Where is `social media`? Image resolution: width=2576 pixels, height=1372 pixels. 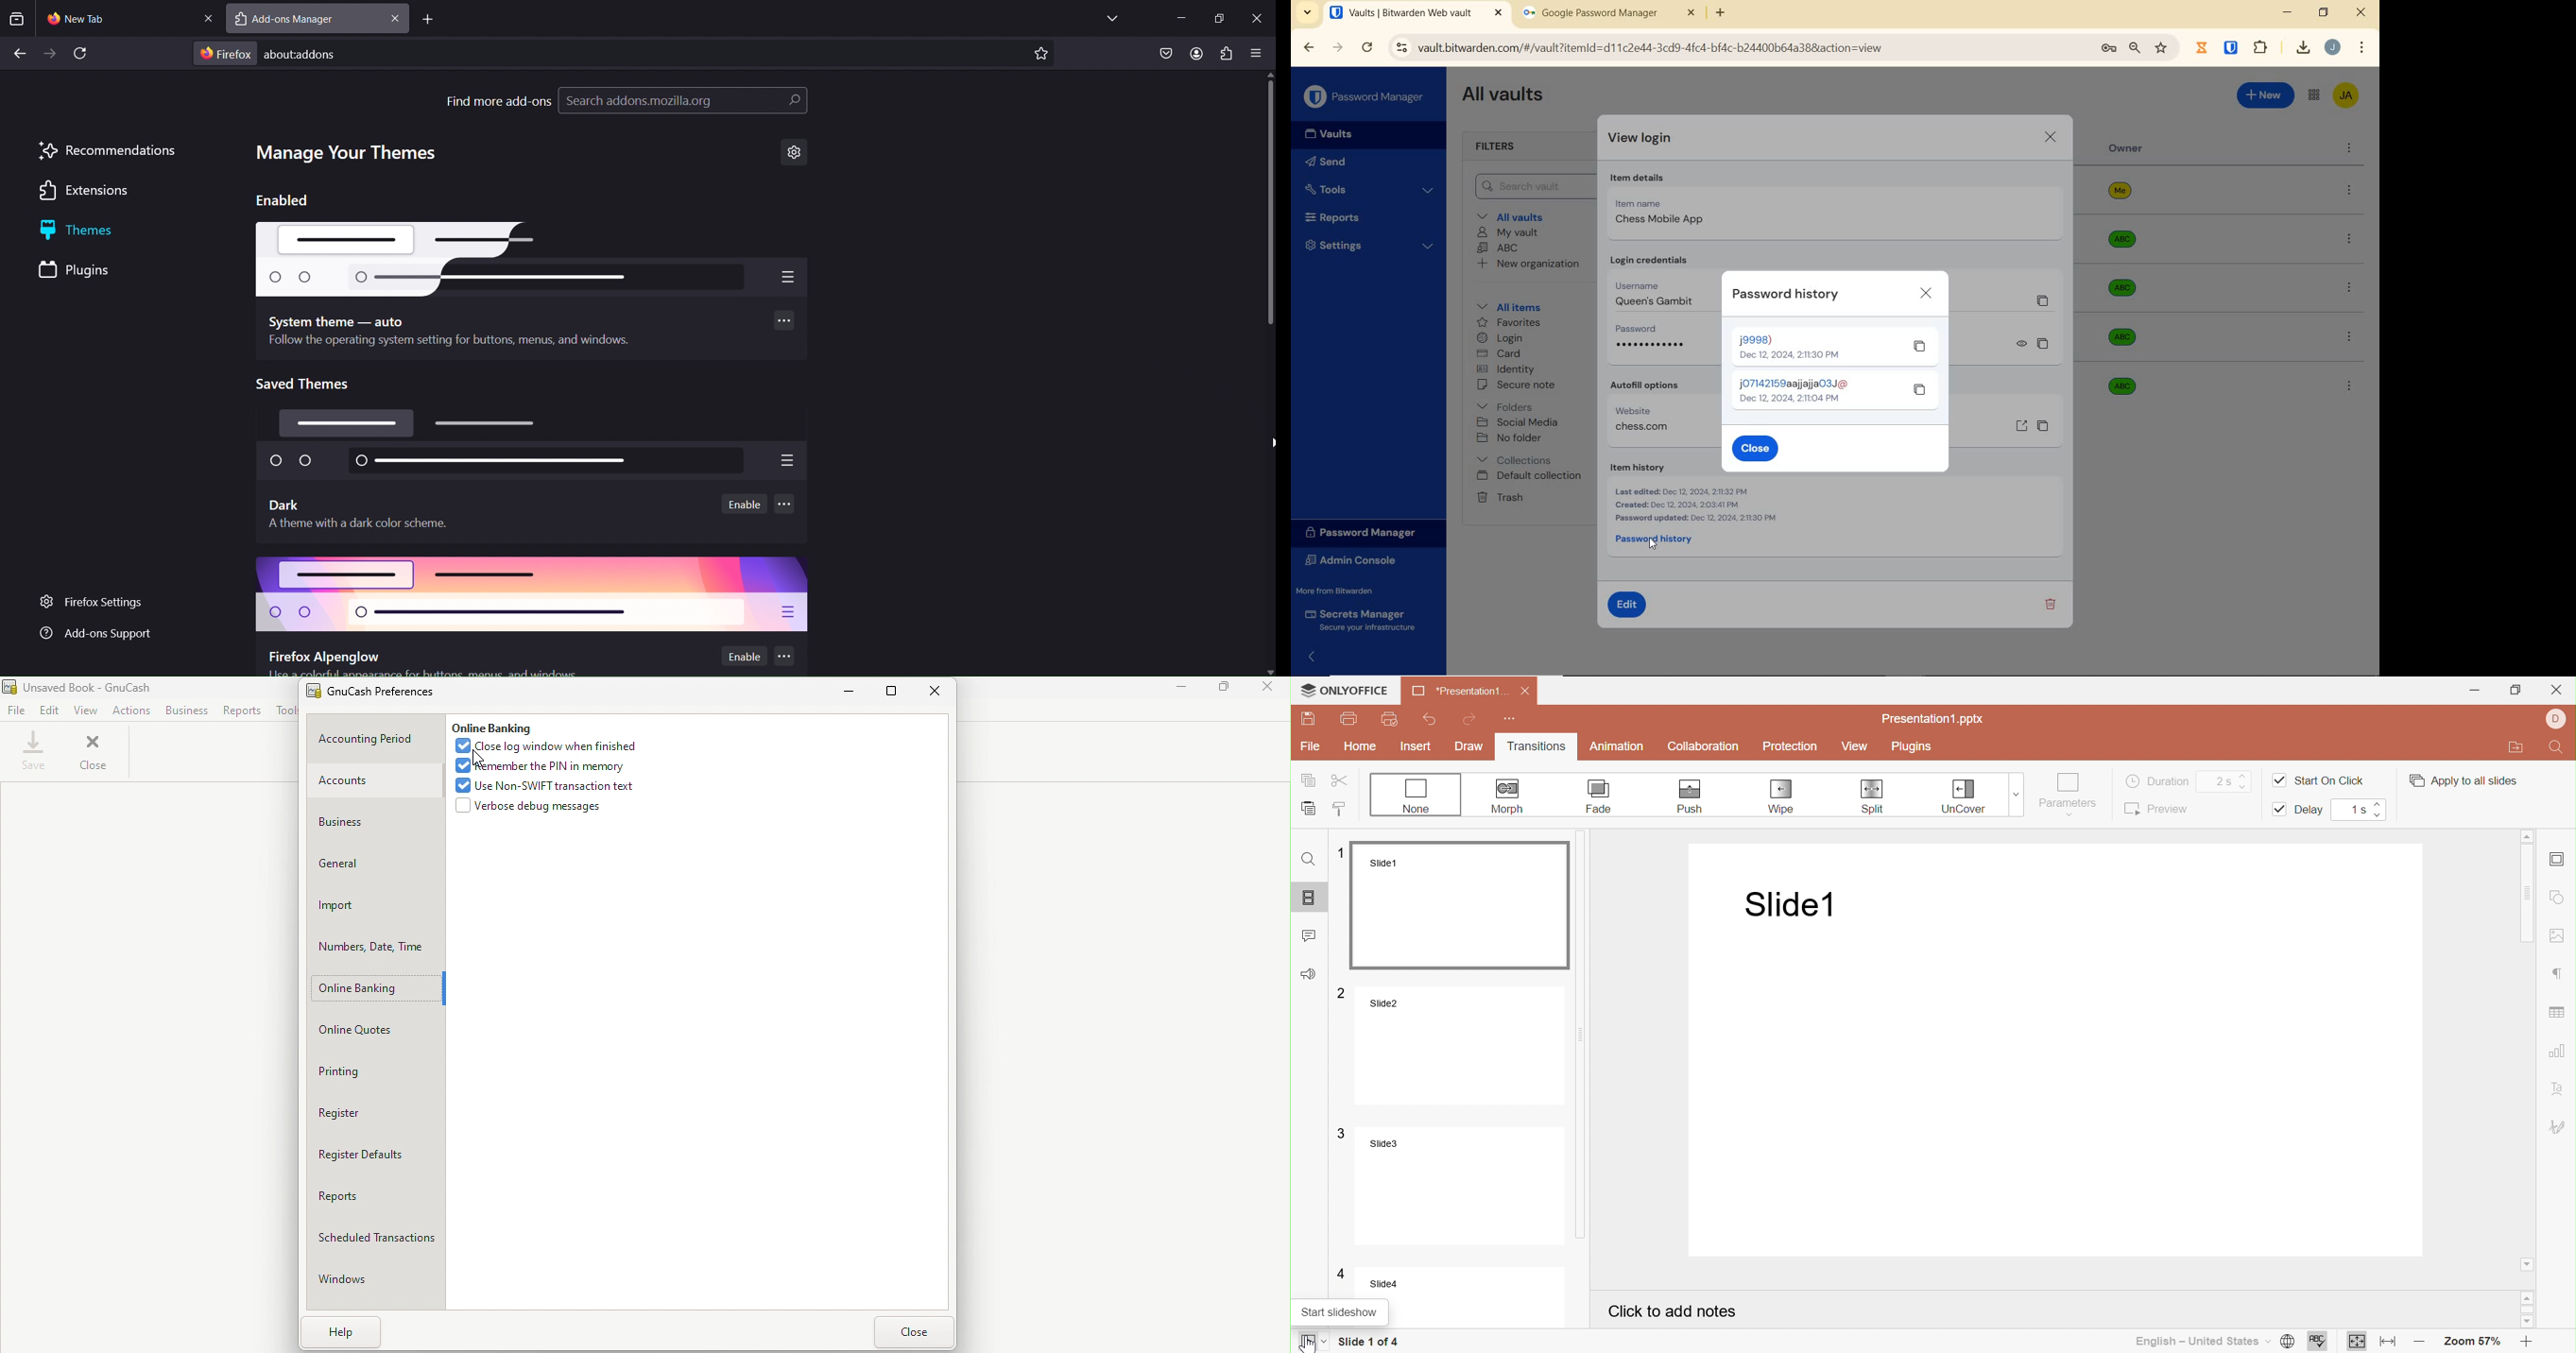 social media is located at coordinates (1518, 422).